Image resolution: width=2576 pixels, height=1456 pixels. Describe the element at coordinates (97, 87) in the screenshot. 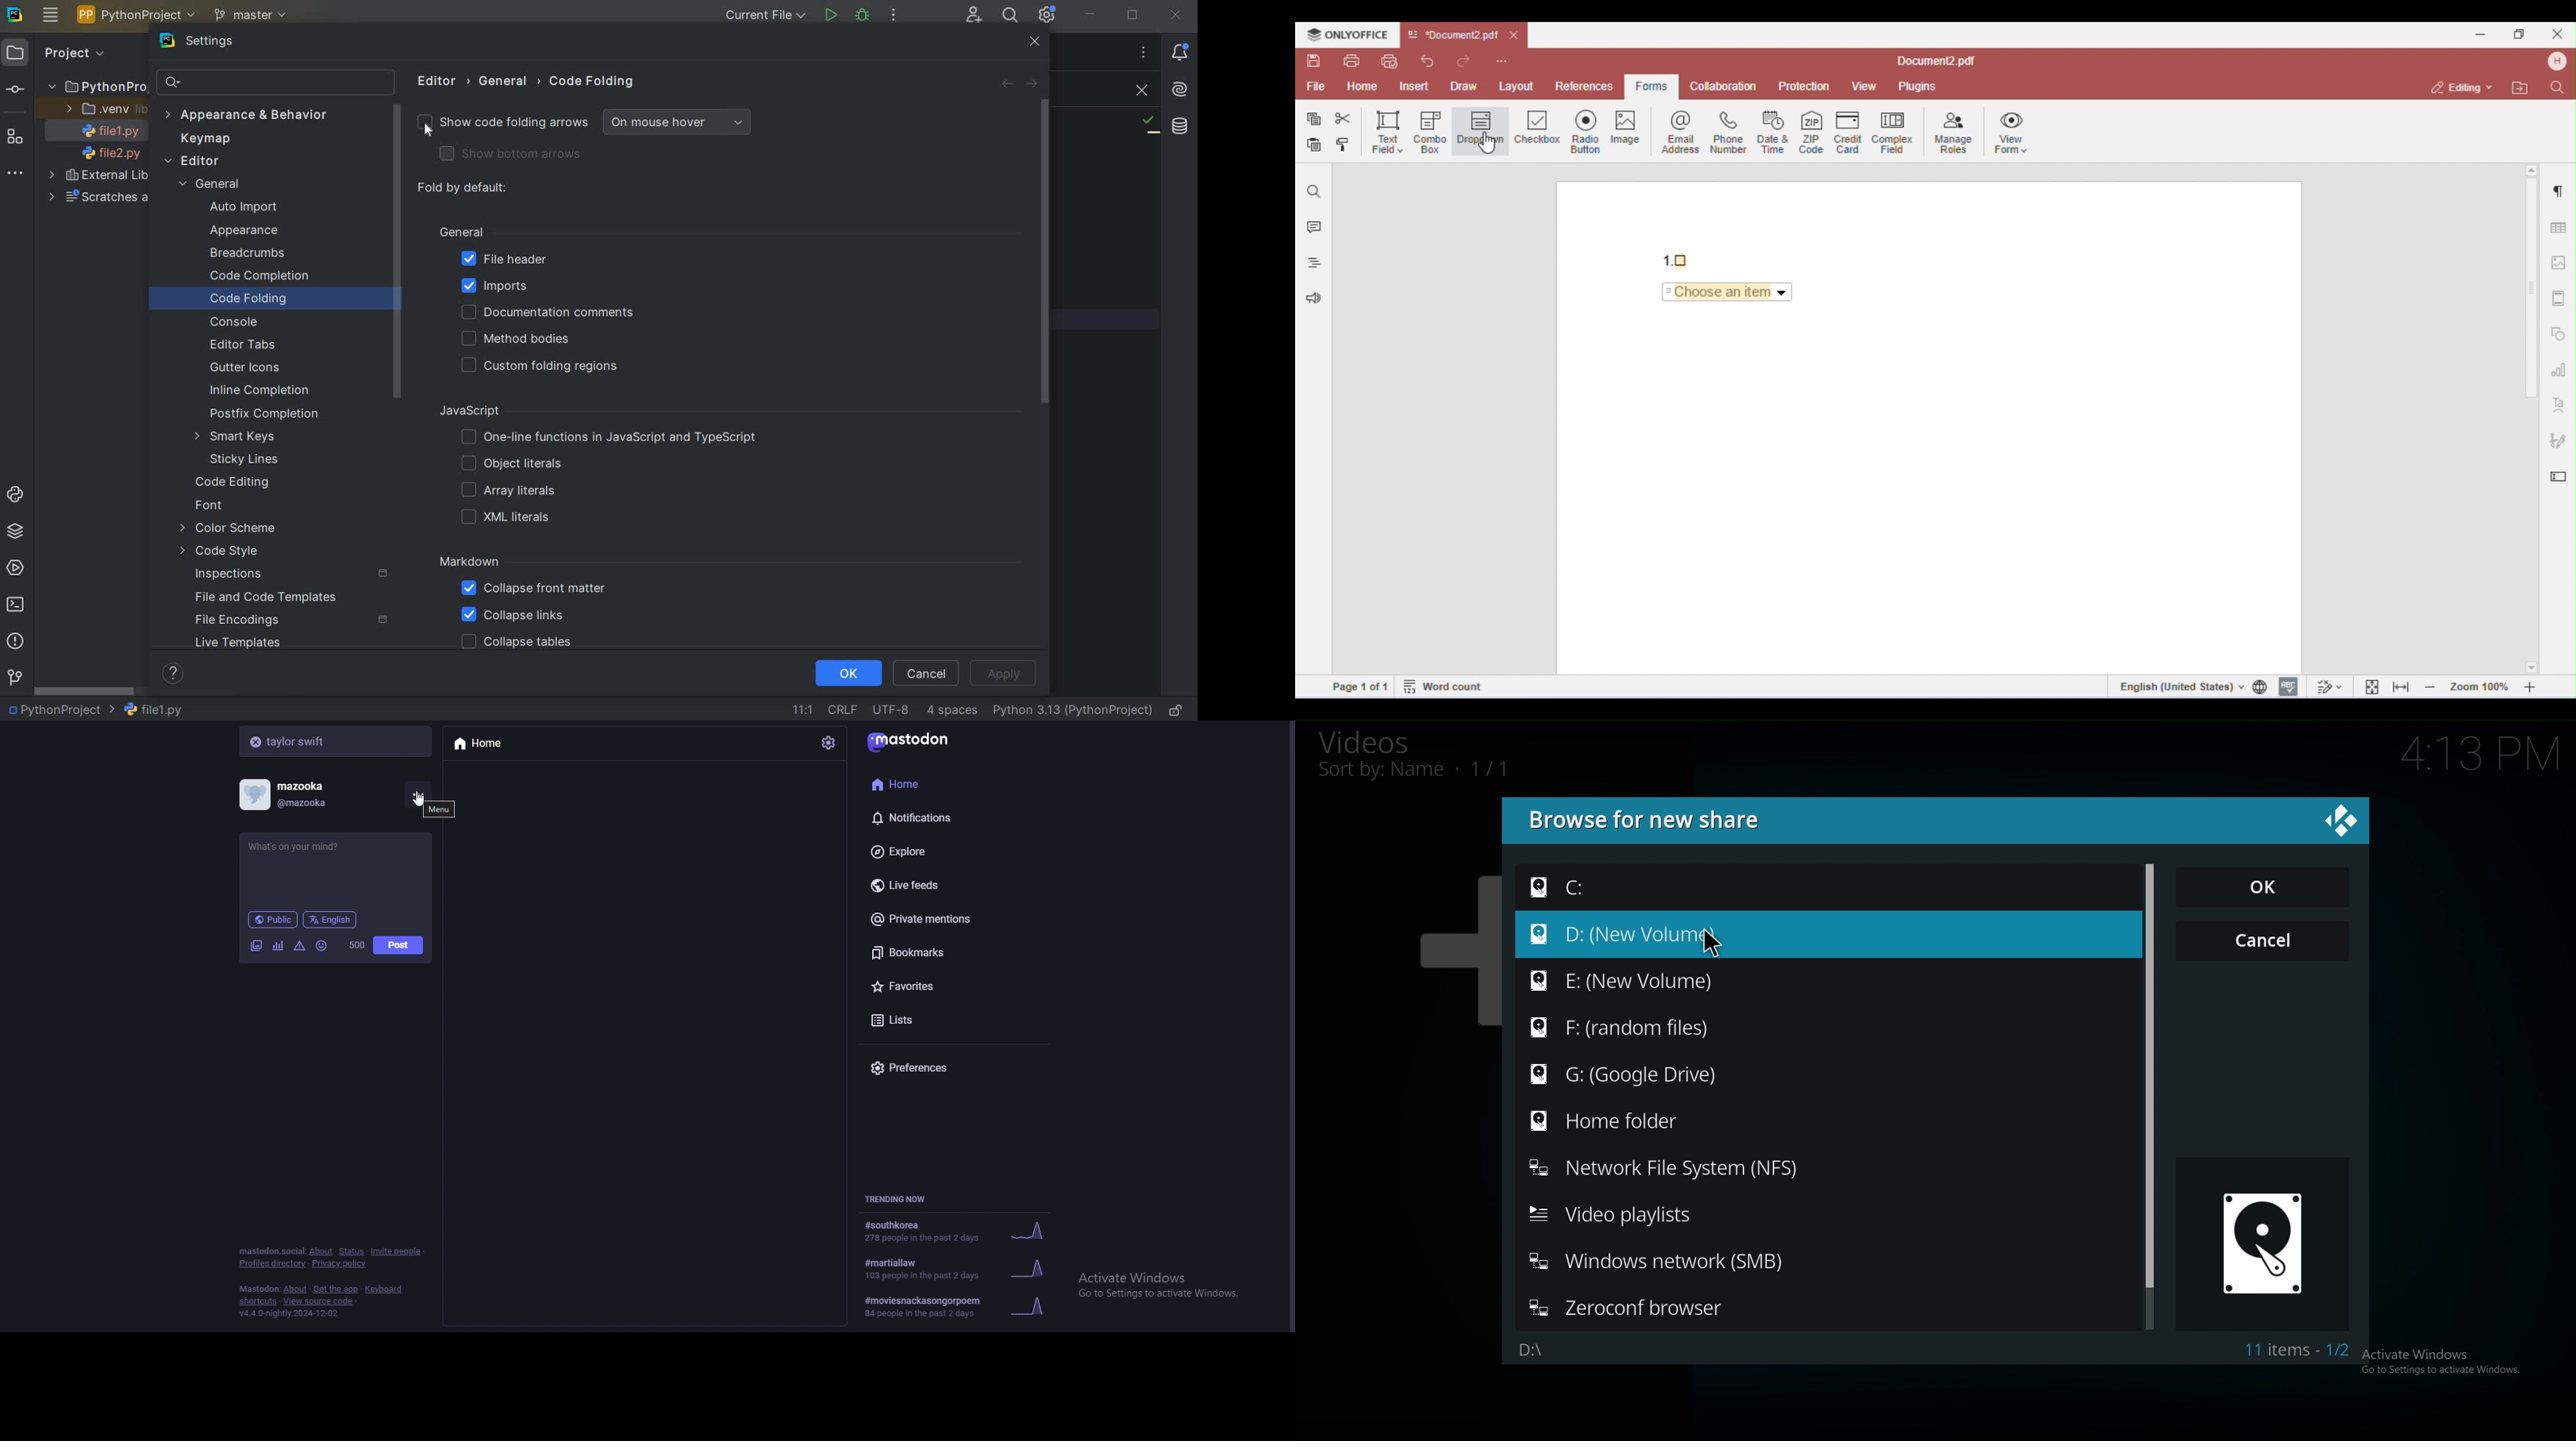

I see `PythonProject` at that location.